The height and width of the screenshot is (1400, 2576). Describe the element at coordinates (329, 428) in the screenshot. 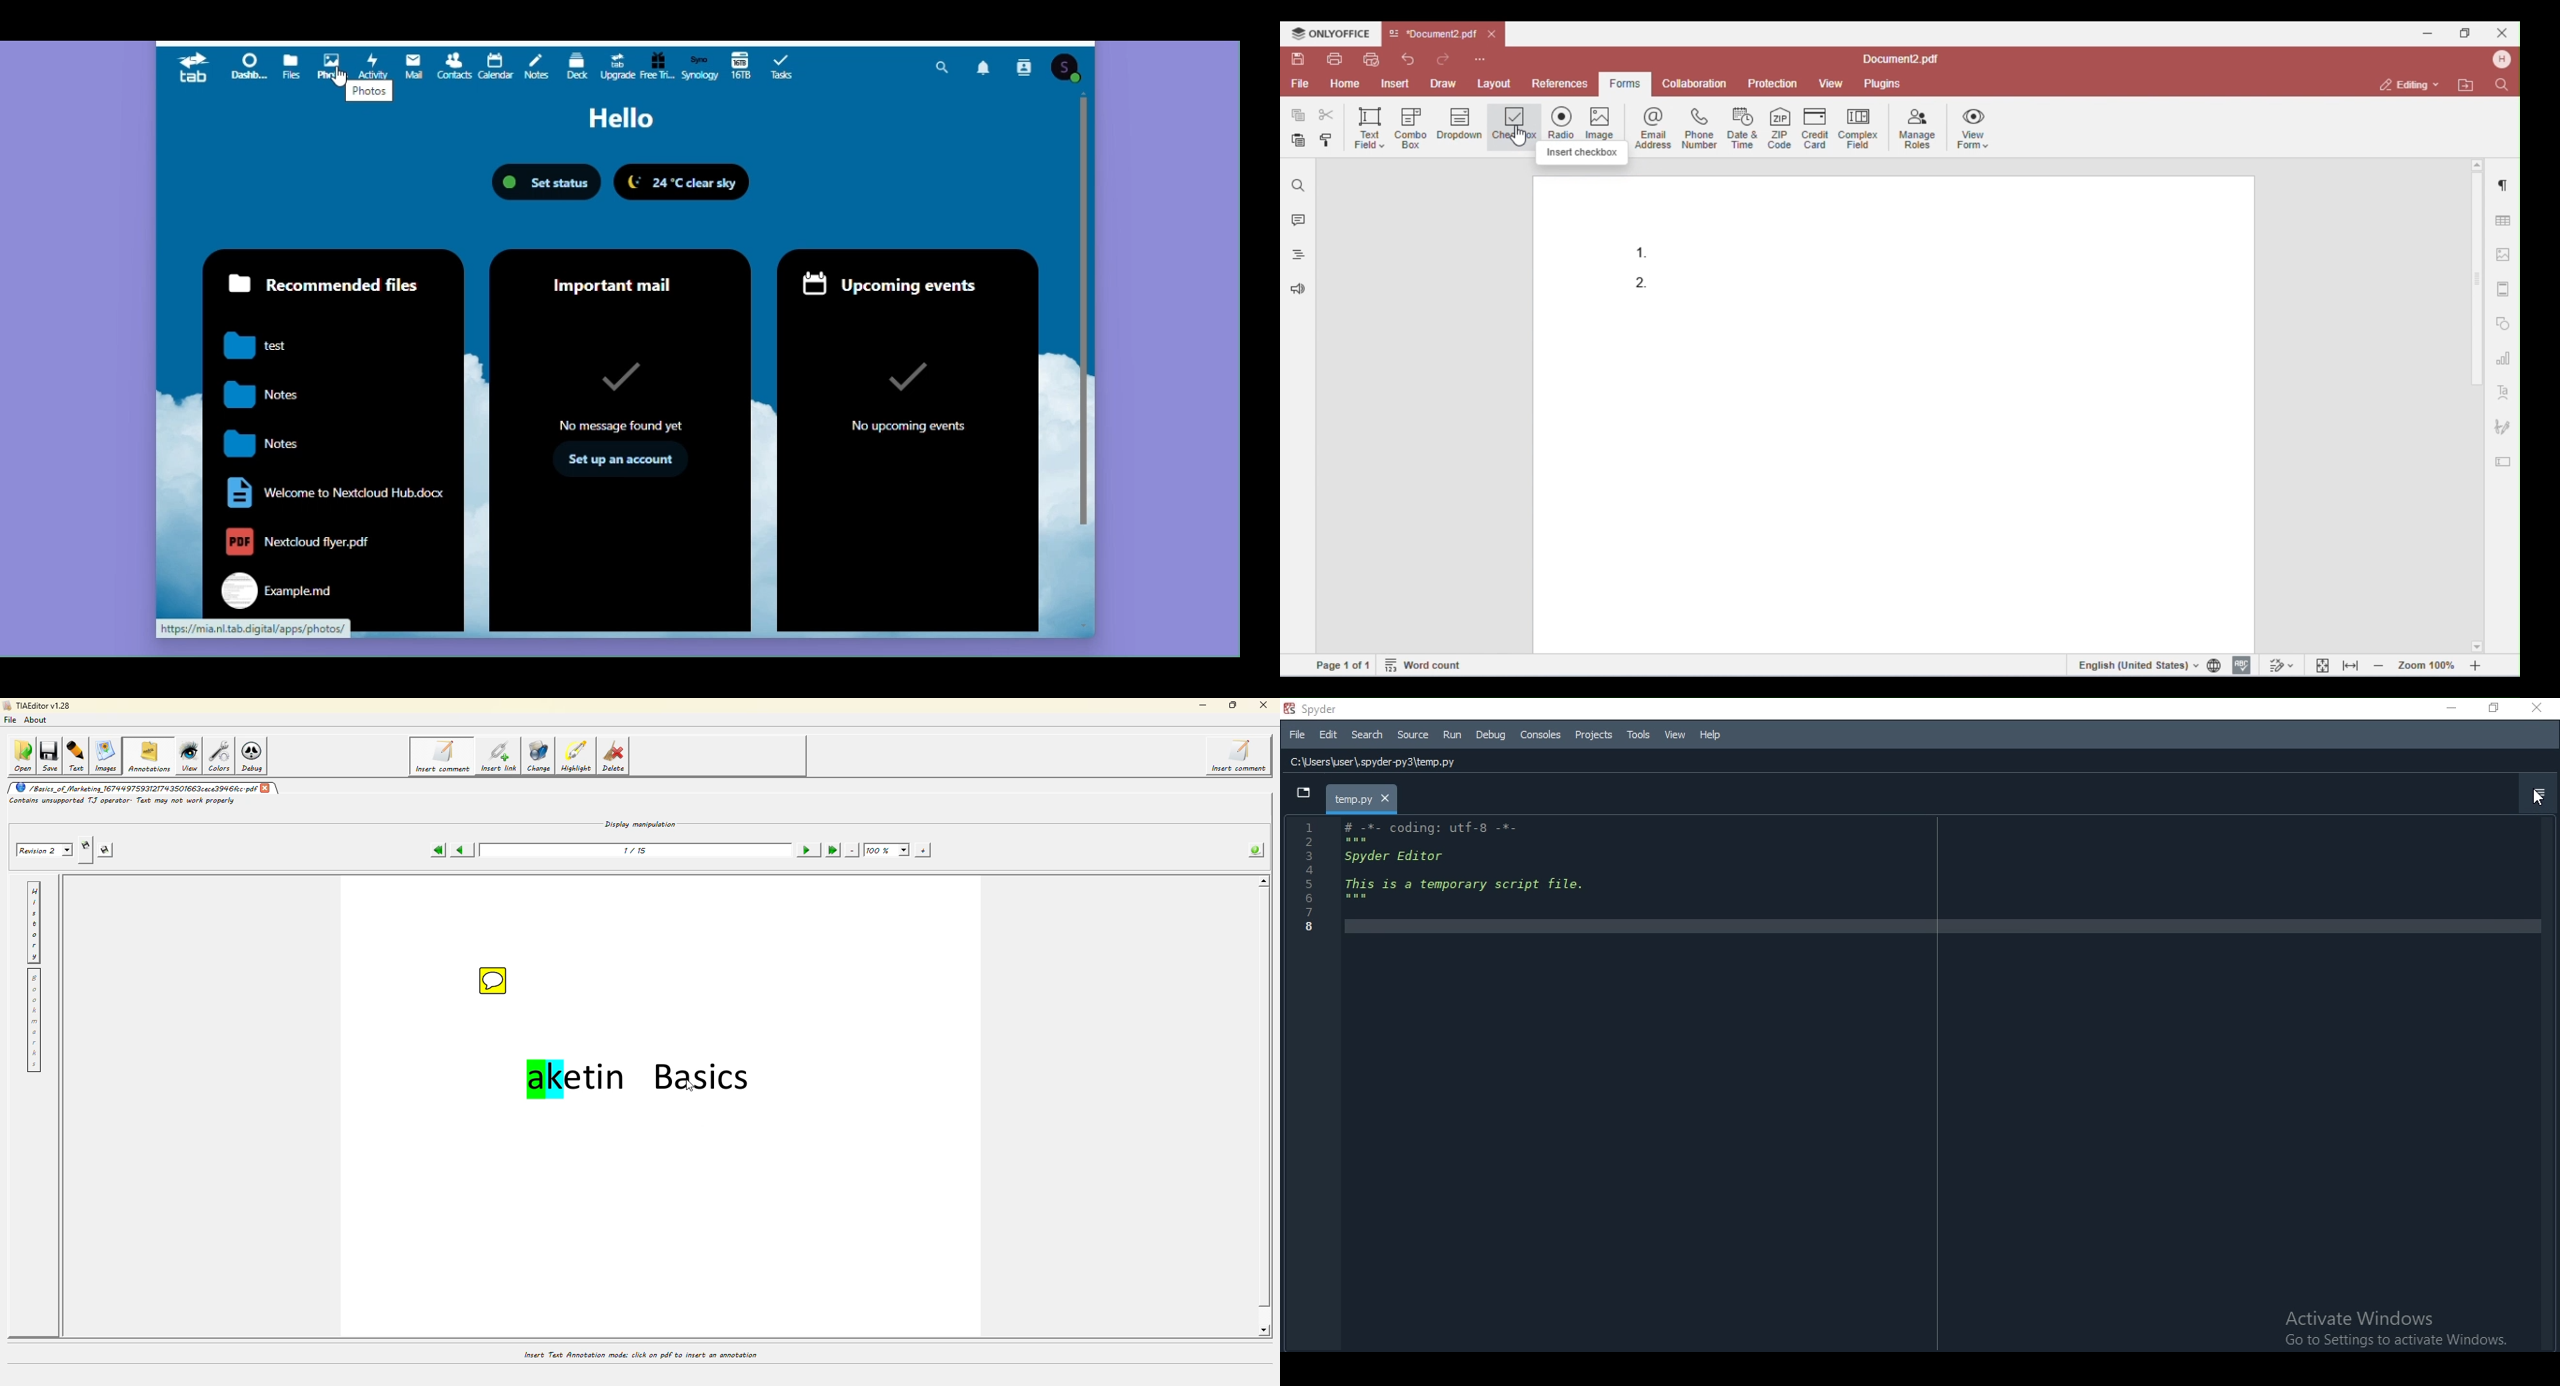

I see `Files recommended` at that location.